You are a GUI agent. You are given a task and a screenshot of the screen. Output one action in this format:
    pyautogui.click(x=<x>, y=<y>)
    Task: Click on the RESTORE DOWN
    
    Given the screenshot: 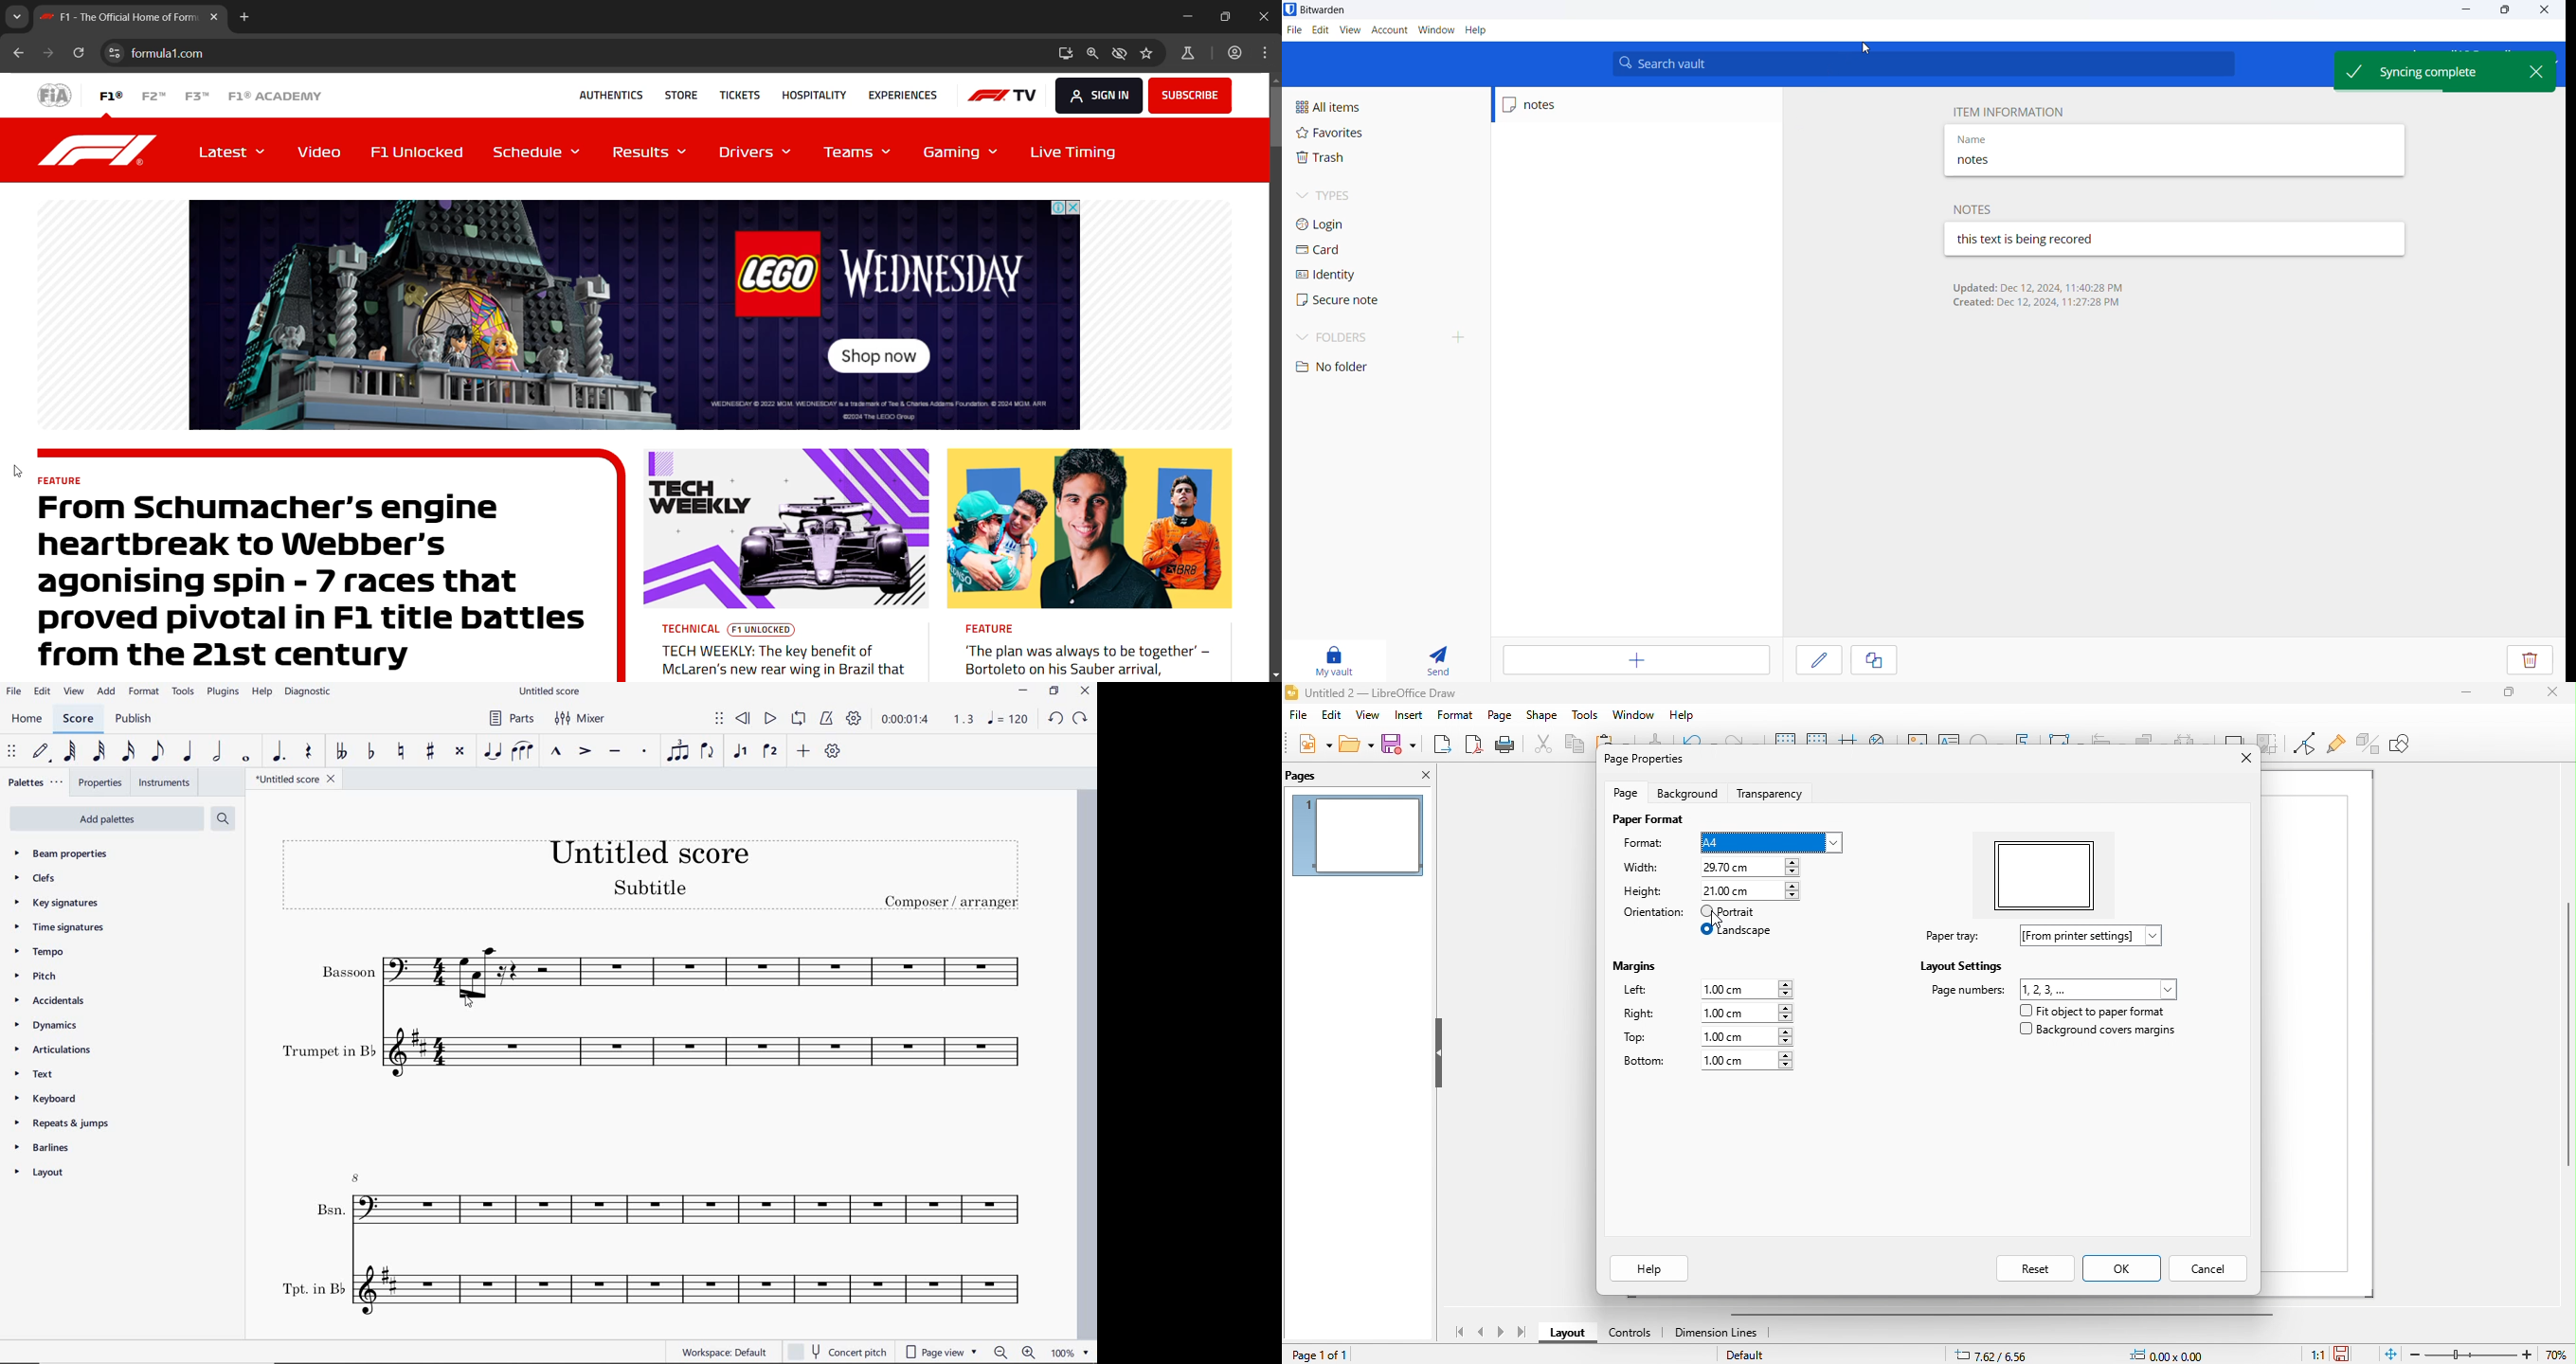 What is the action you would take?
    pyautogui.click(x=1054, y=690)
    